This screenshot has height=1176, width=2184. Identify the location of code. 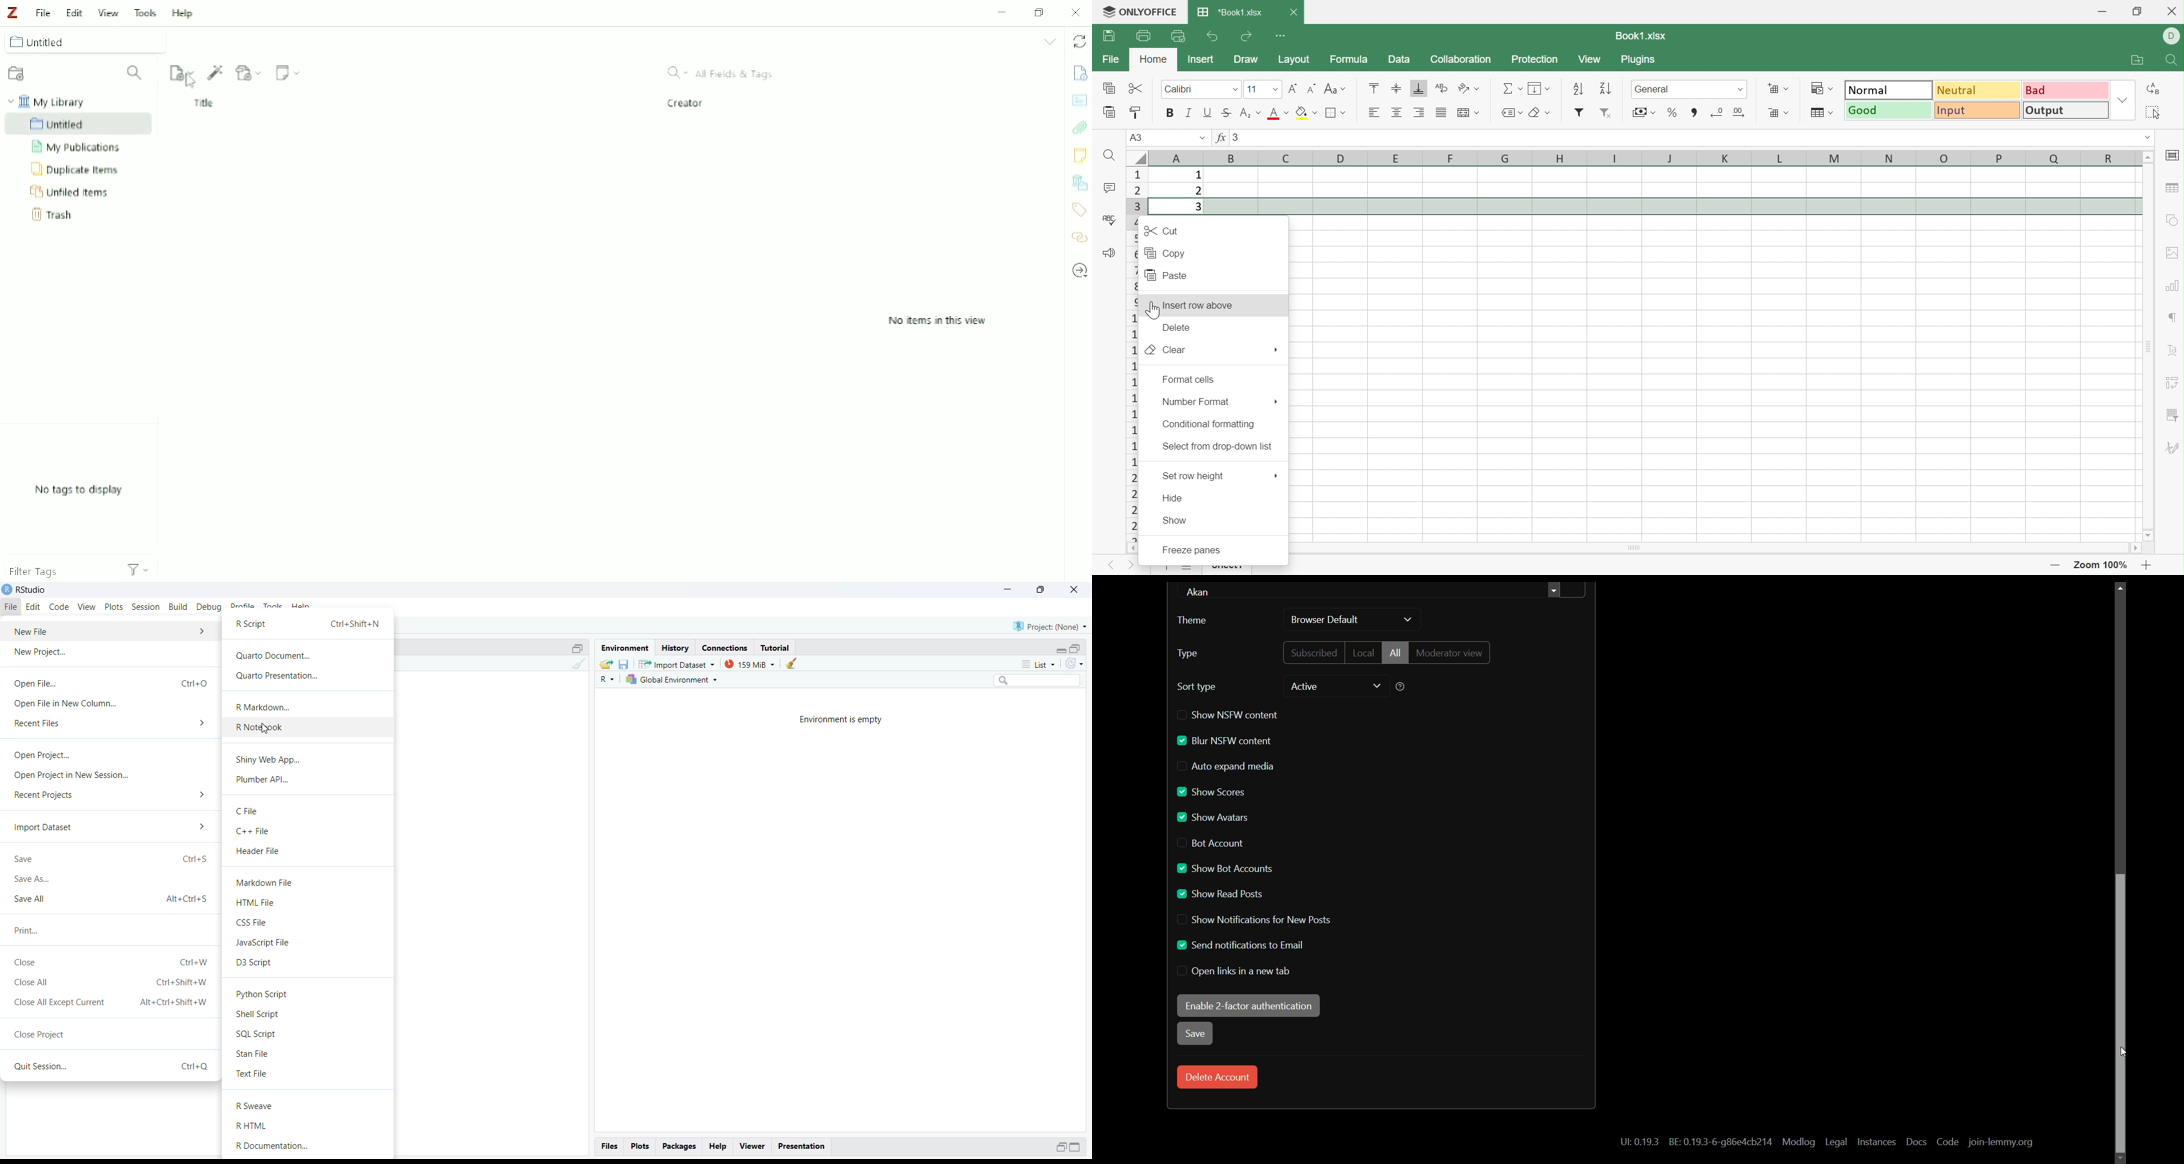
(60, 606).